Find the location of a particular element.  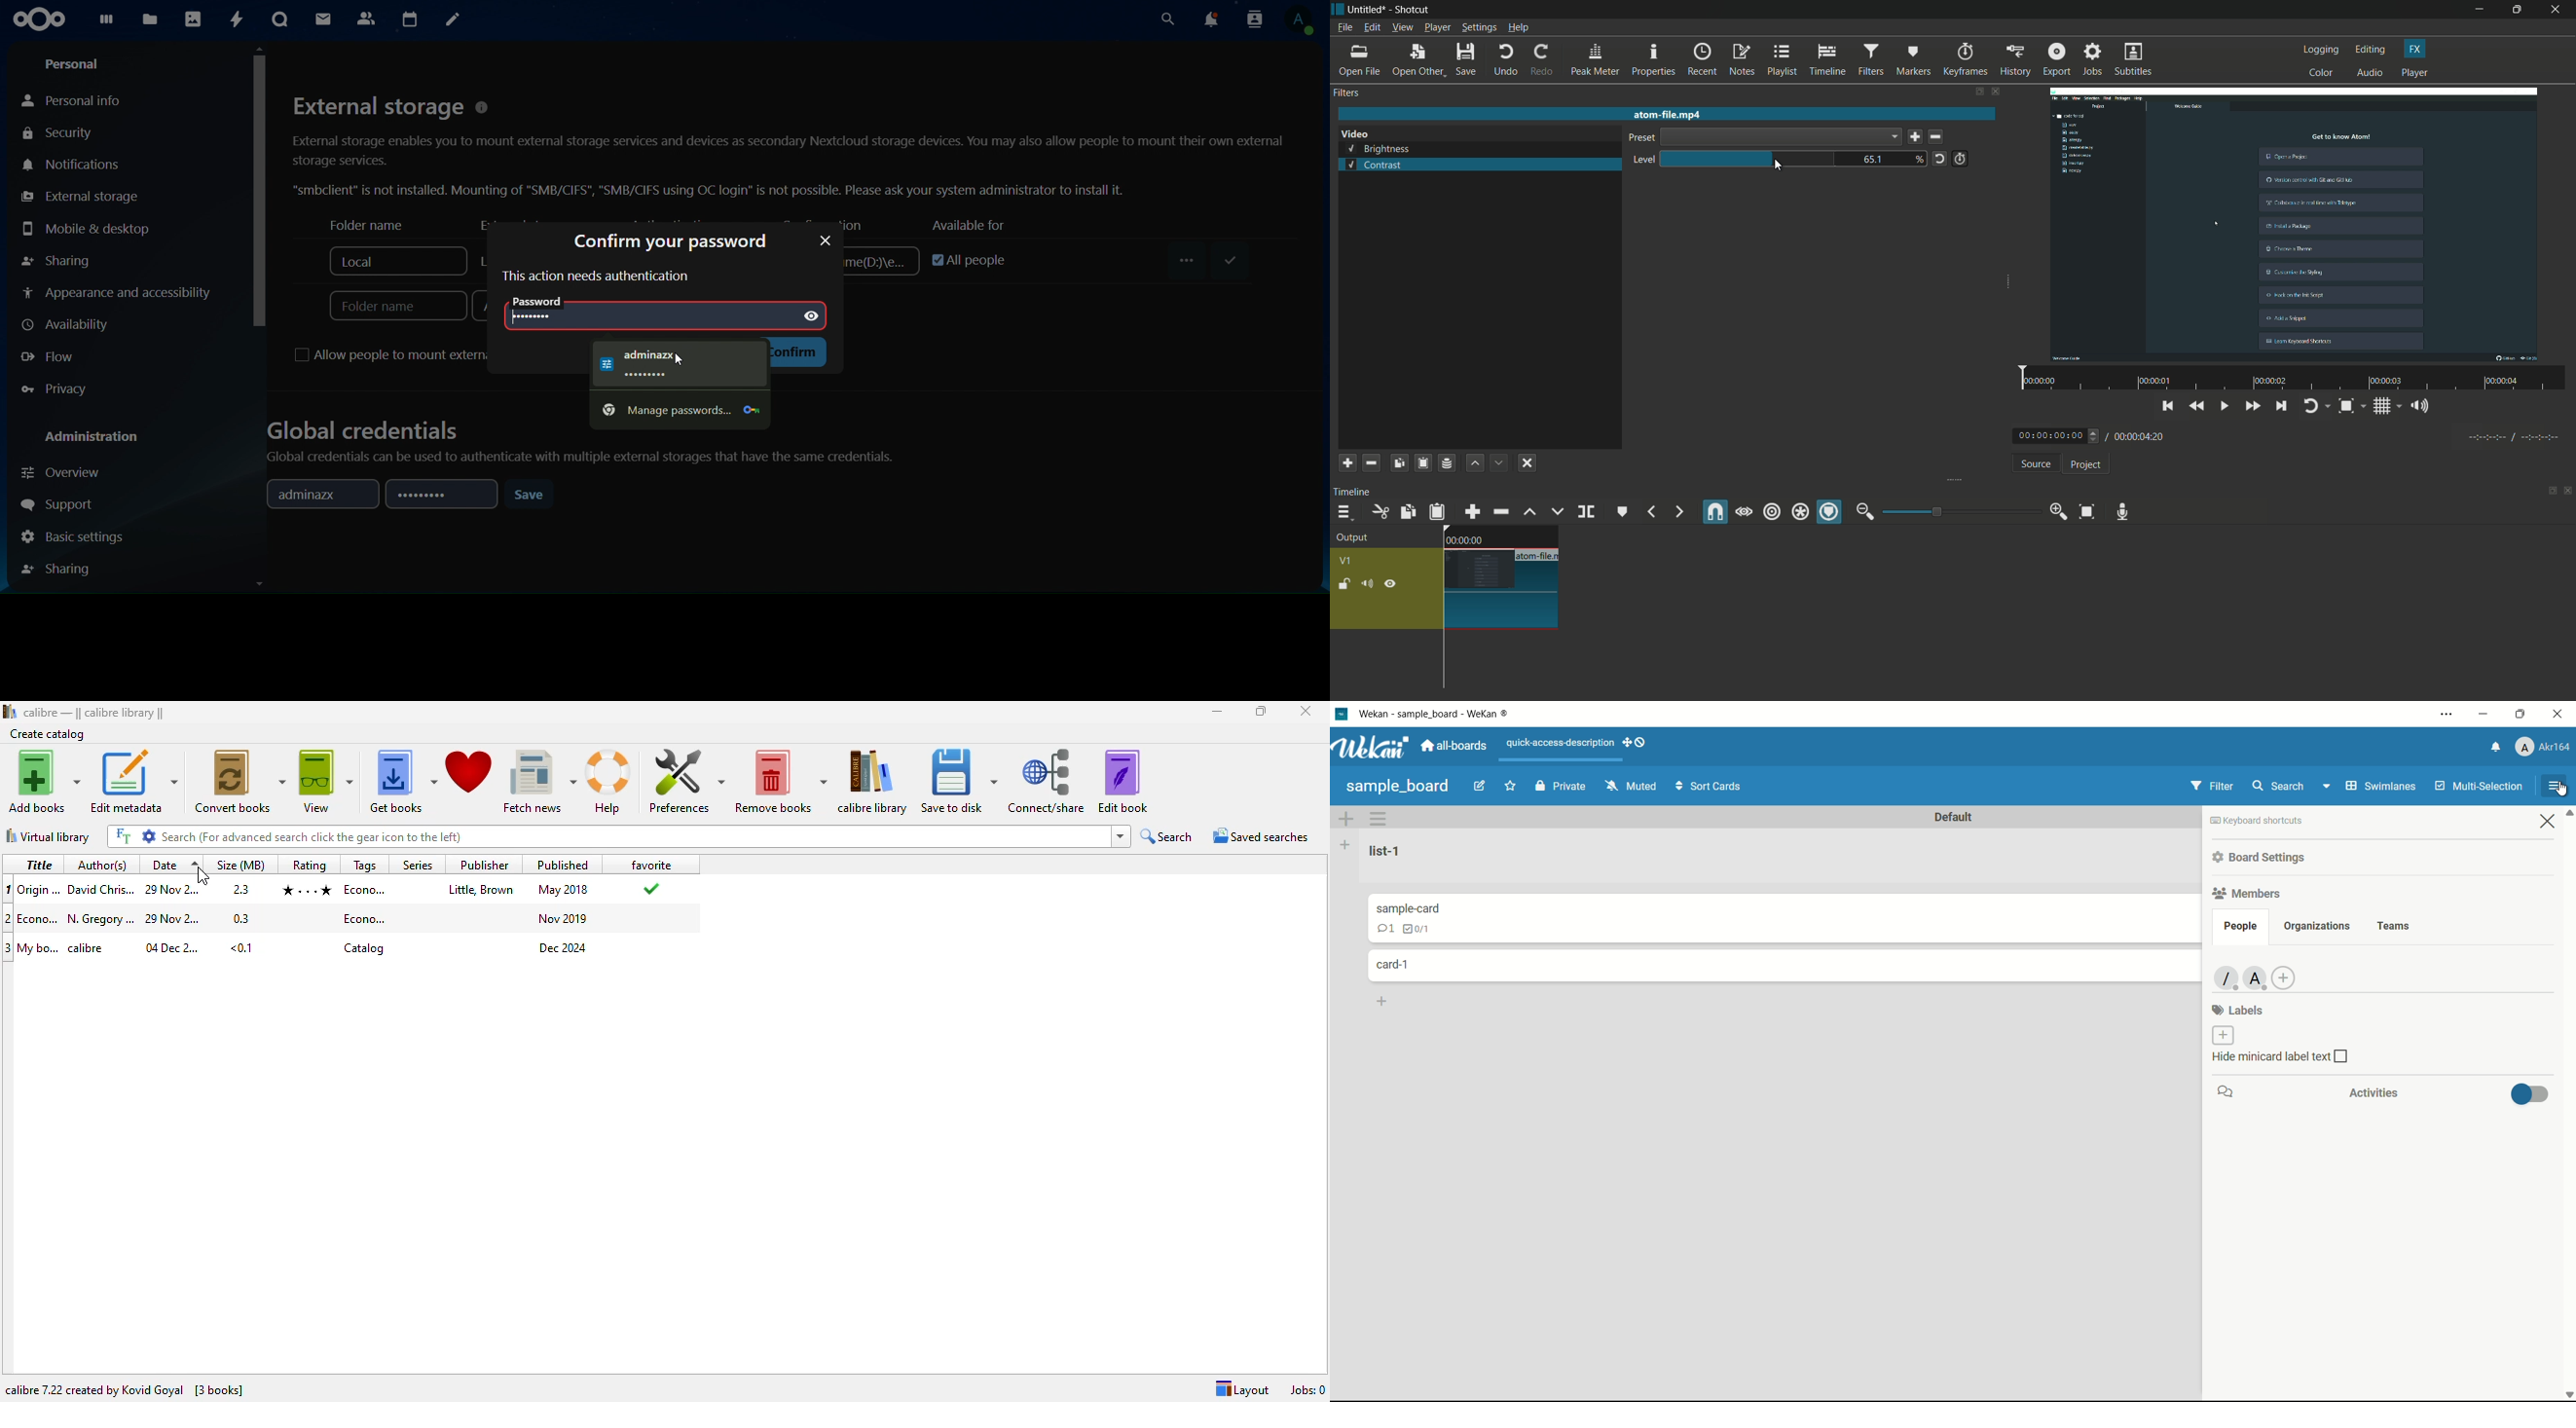

member-1 is located at coordinates (2226, 978).